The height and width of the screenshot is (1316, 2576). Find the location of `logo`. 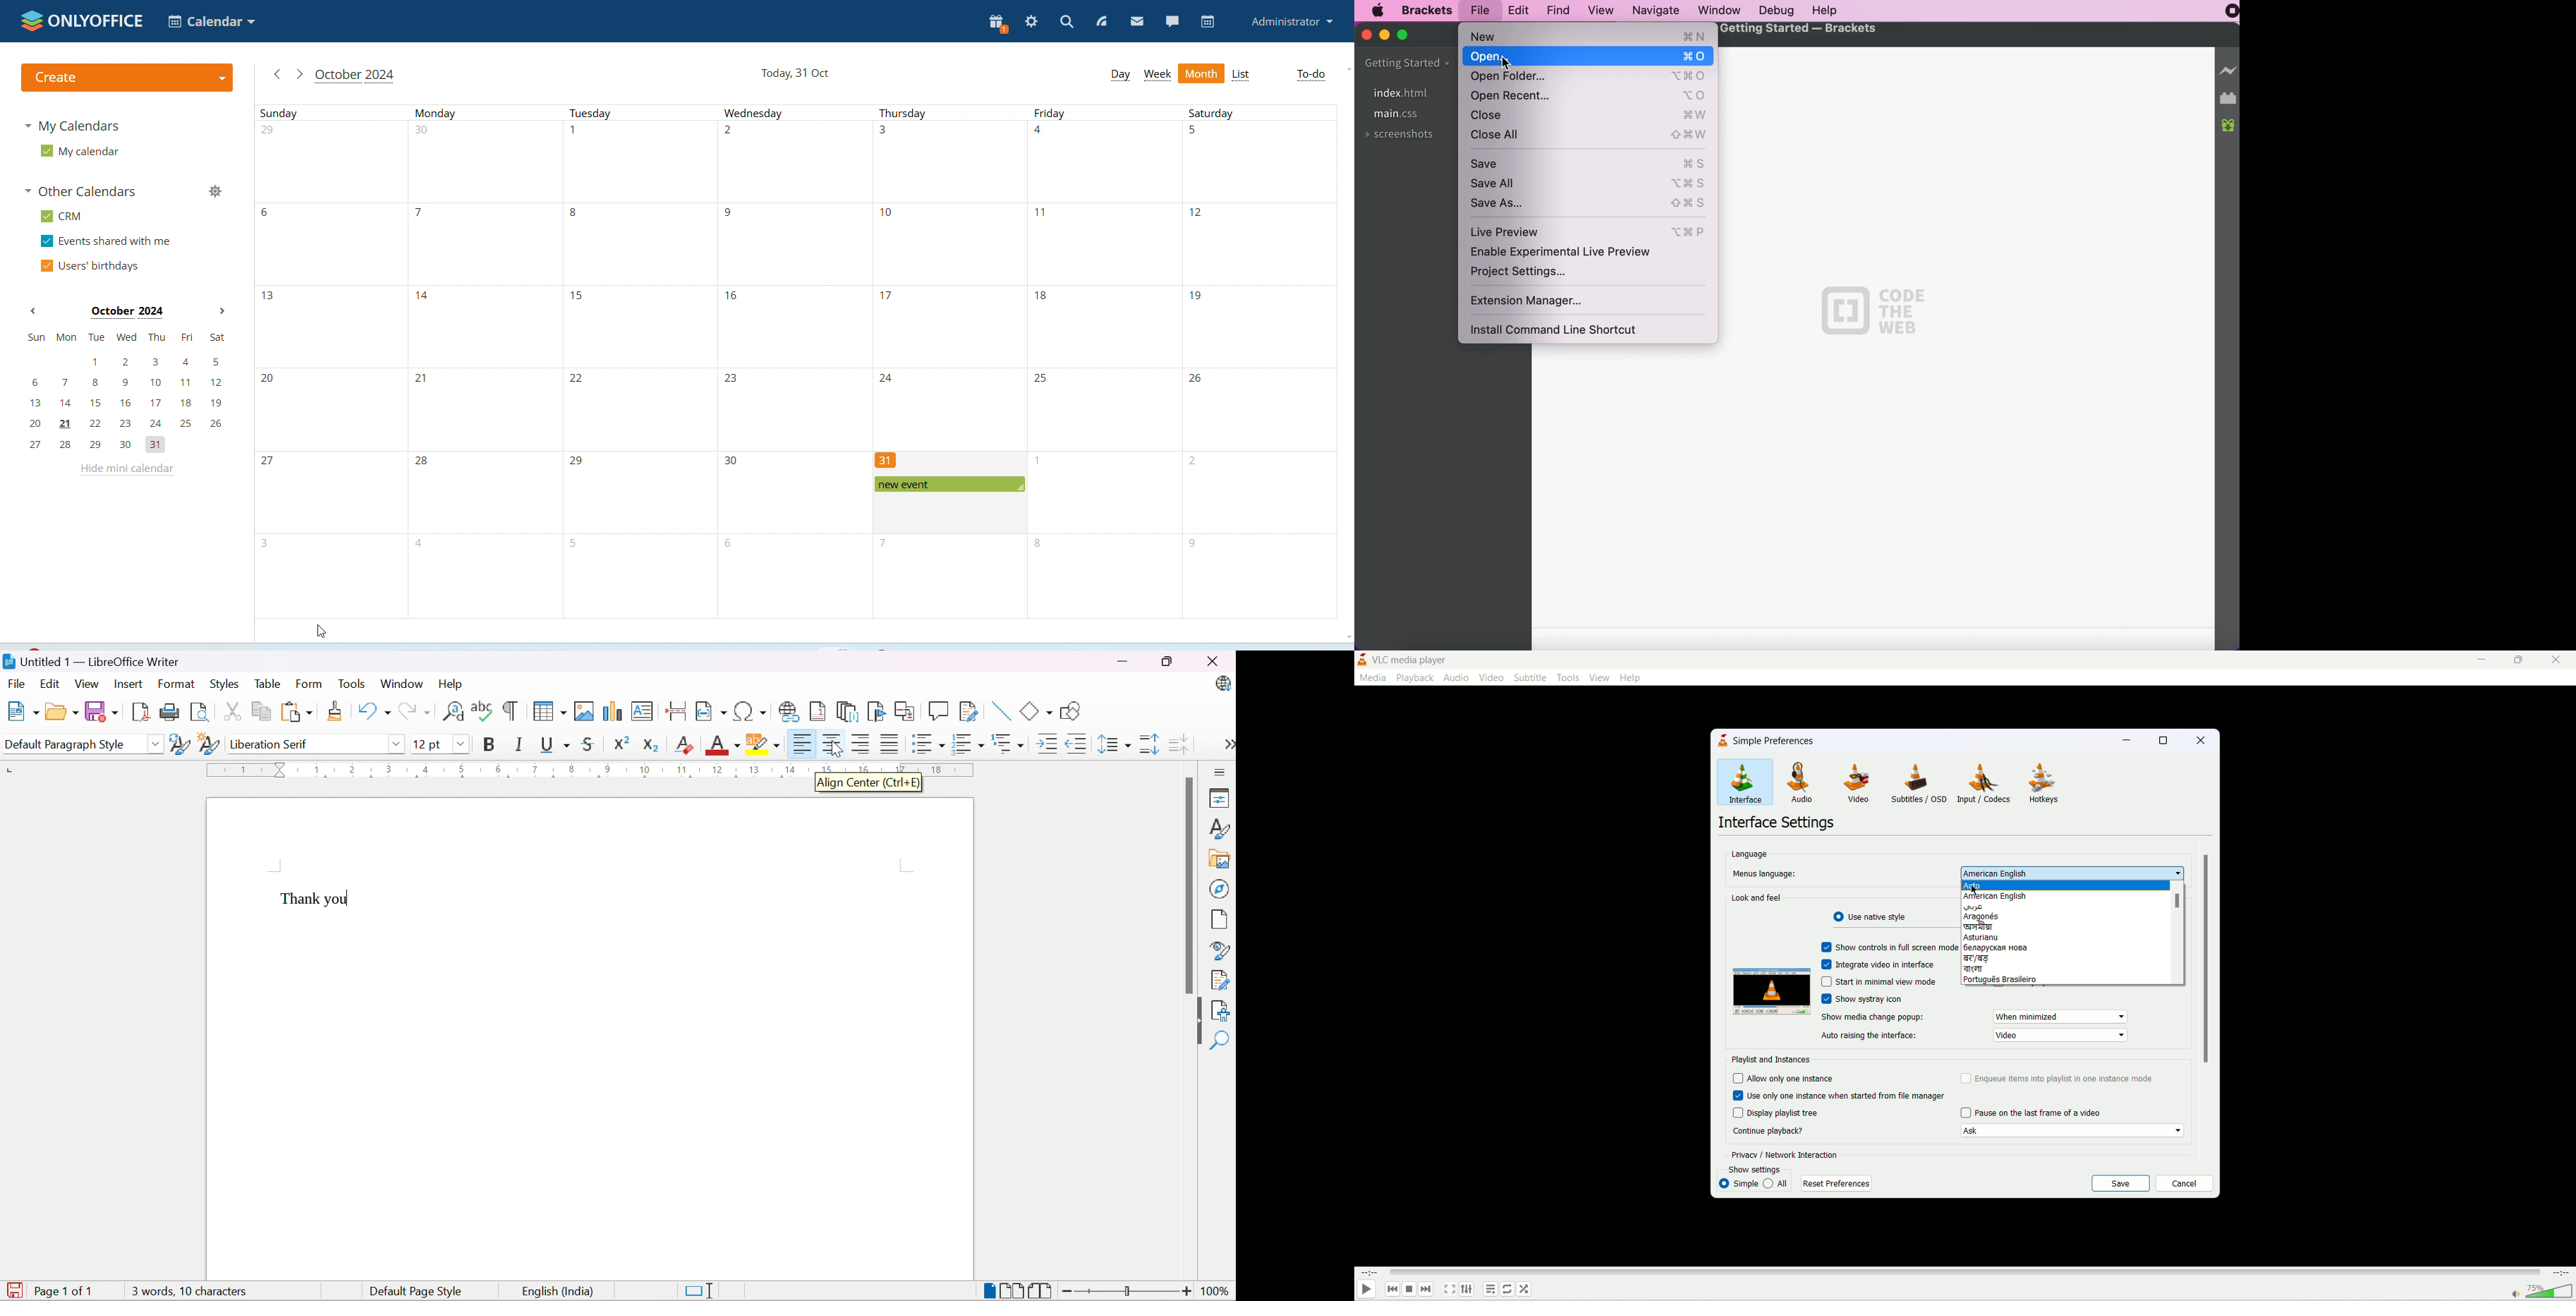

logo is located at coordinates (1723, 741).